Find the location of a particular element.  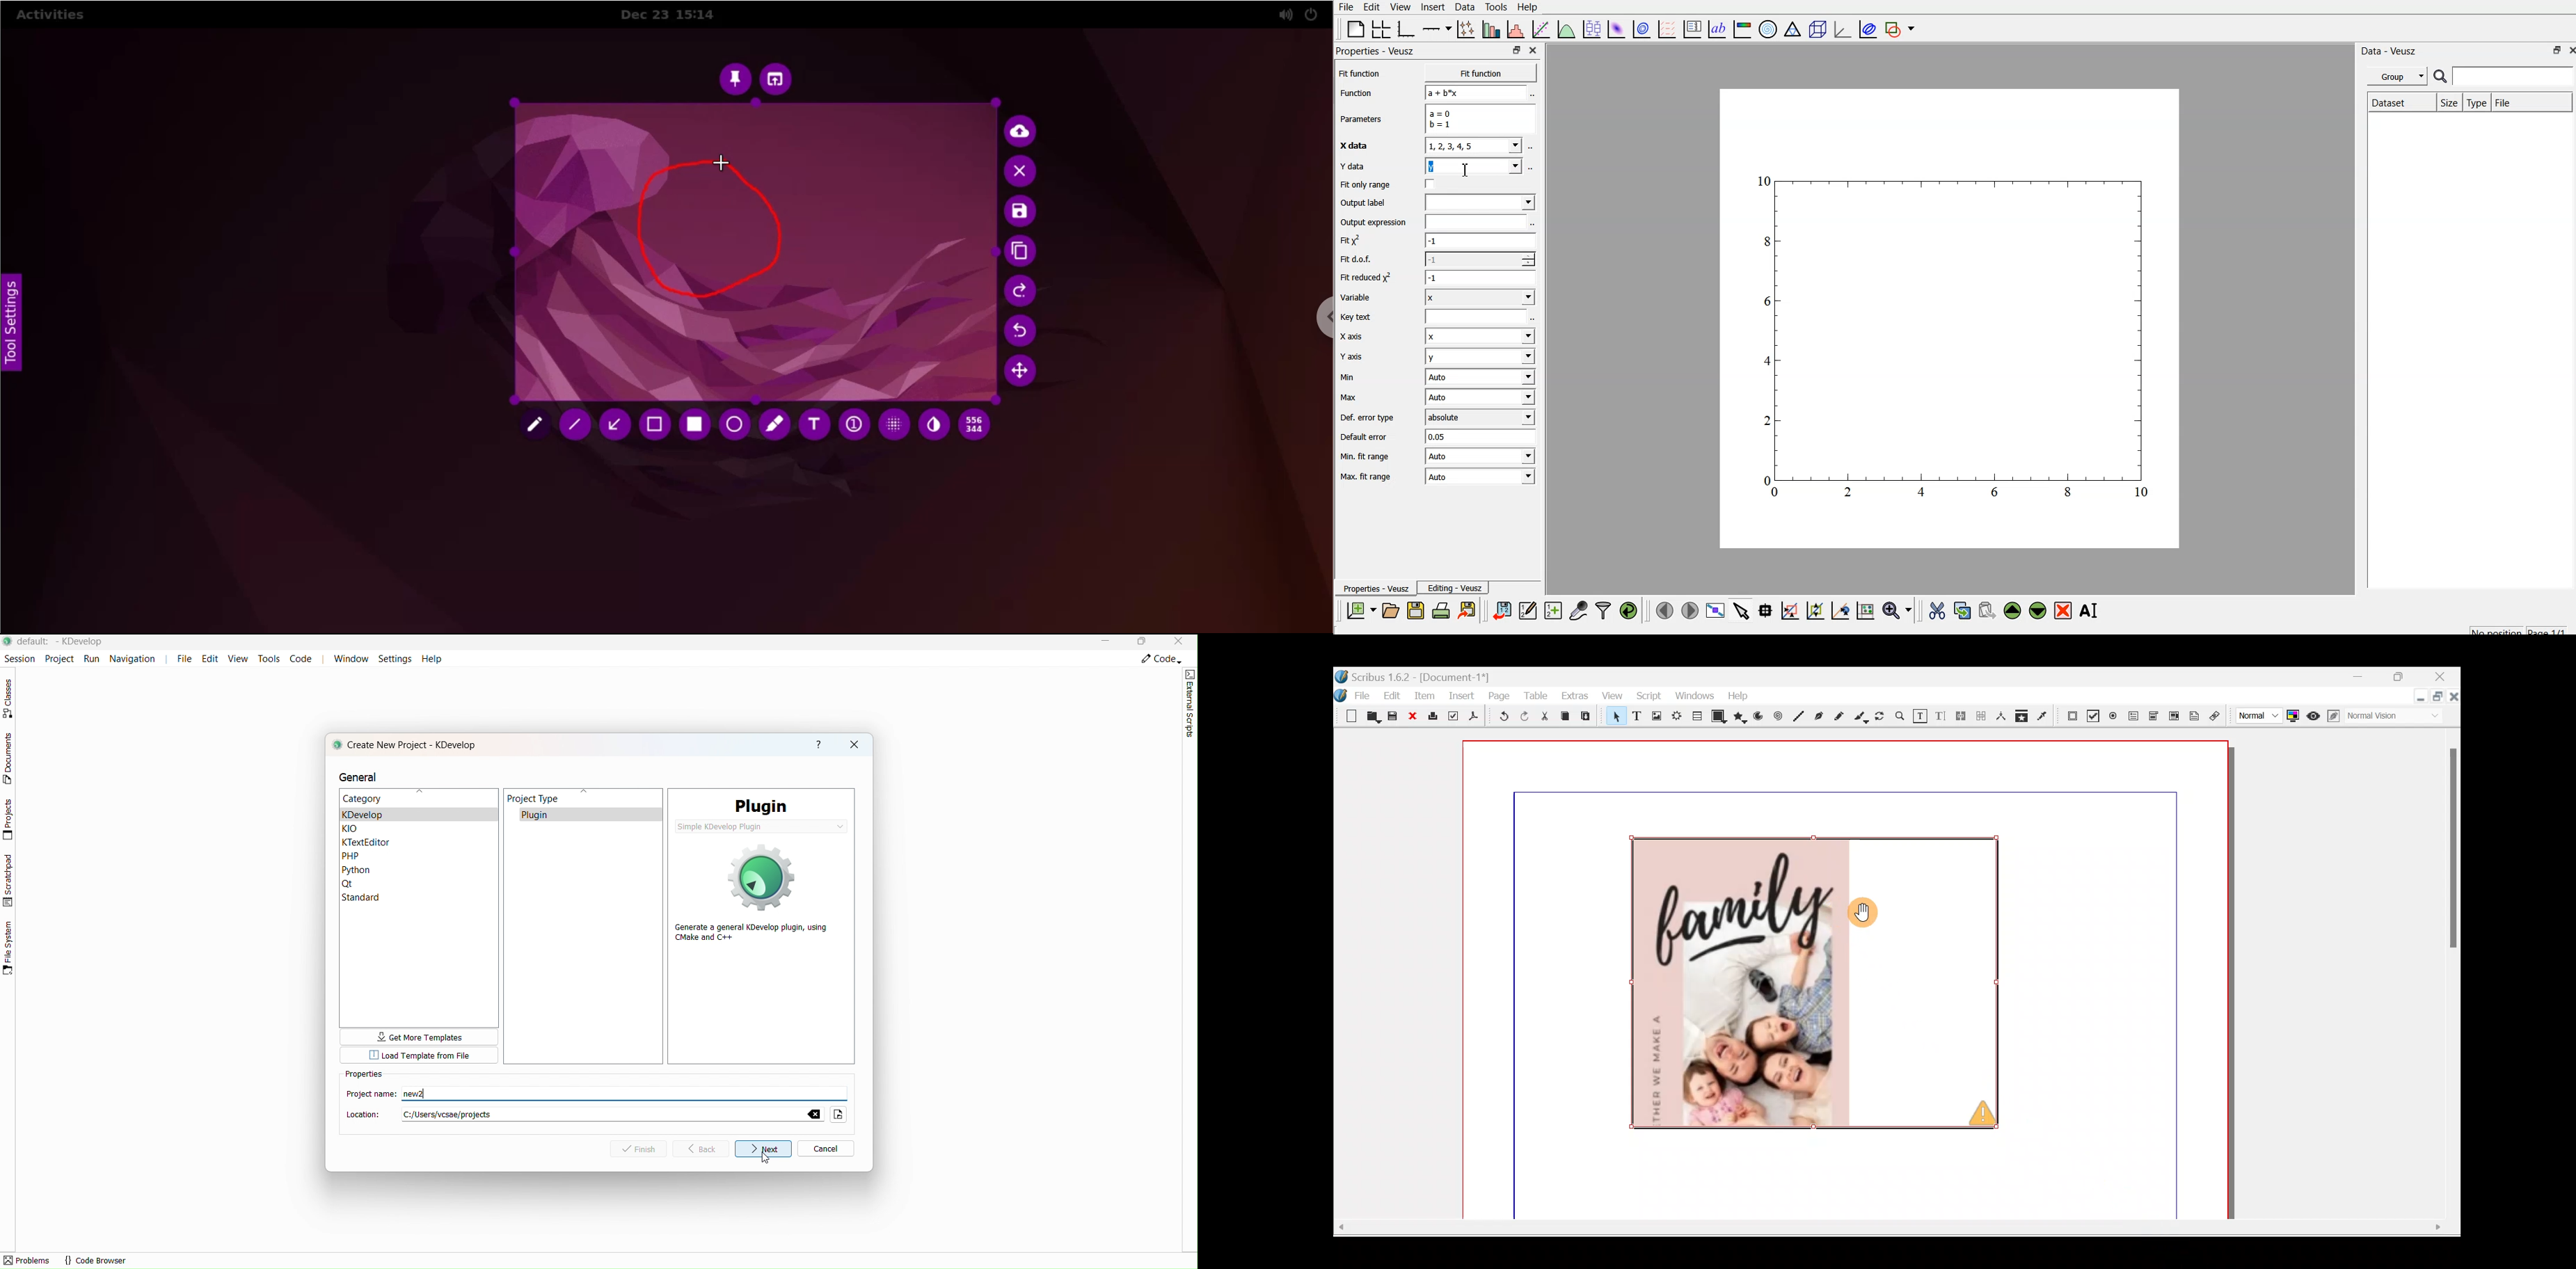

remove the selected widget is located at coordinates (2064, 611).